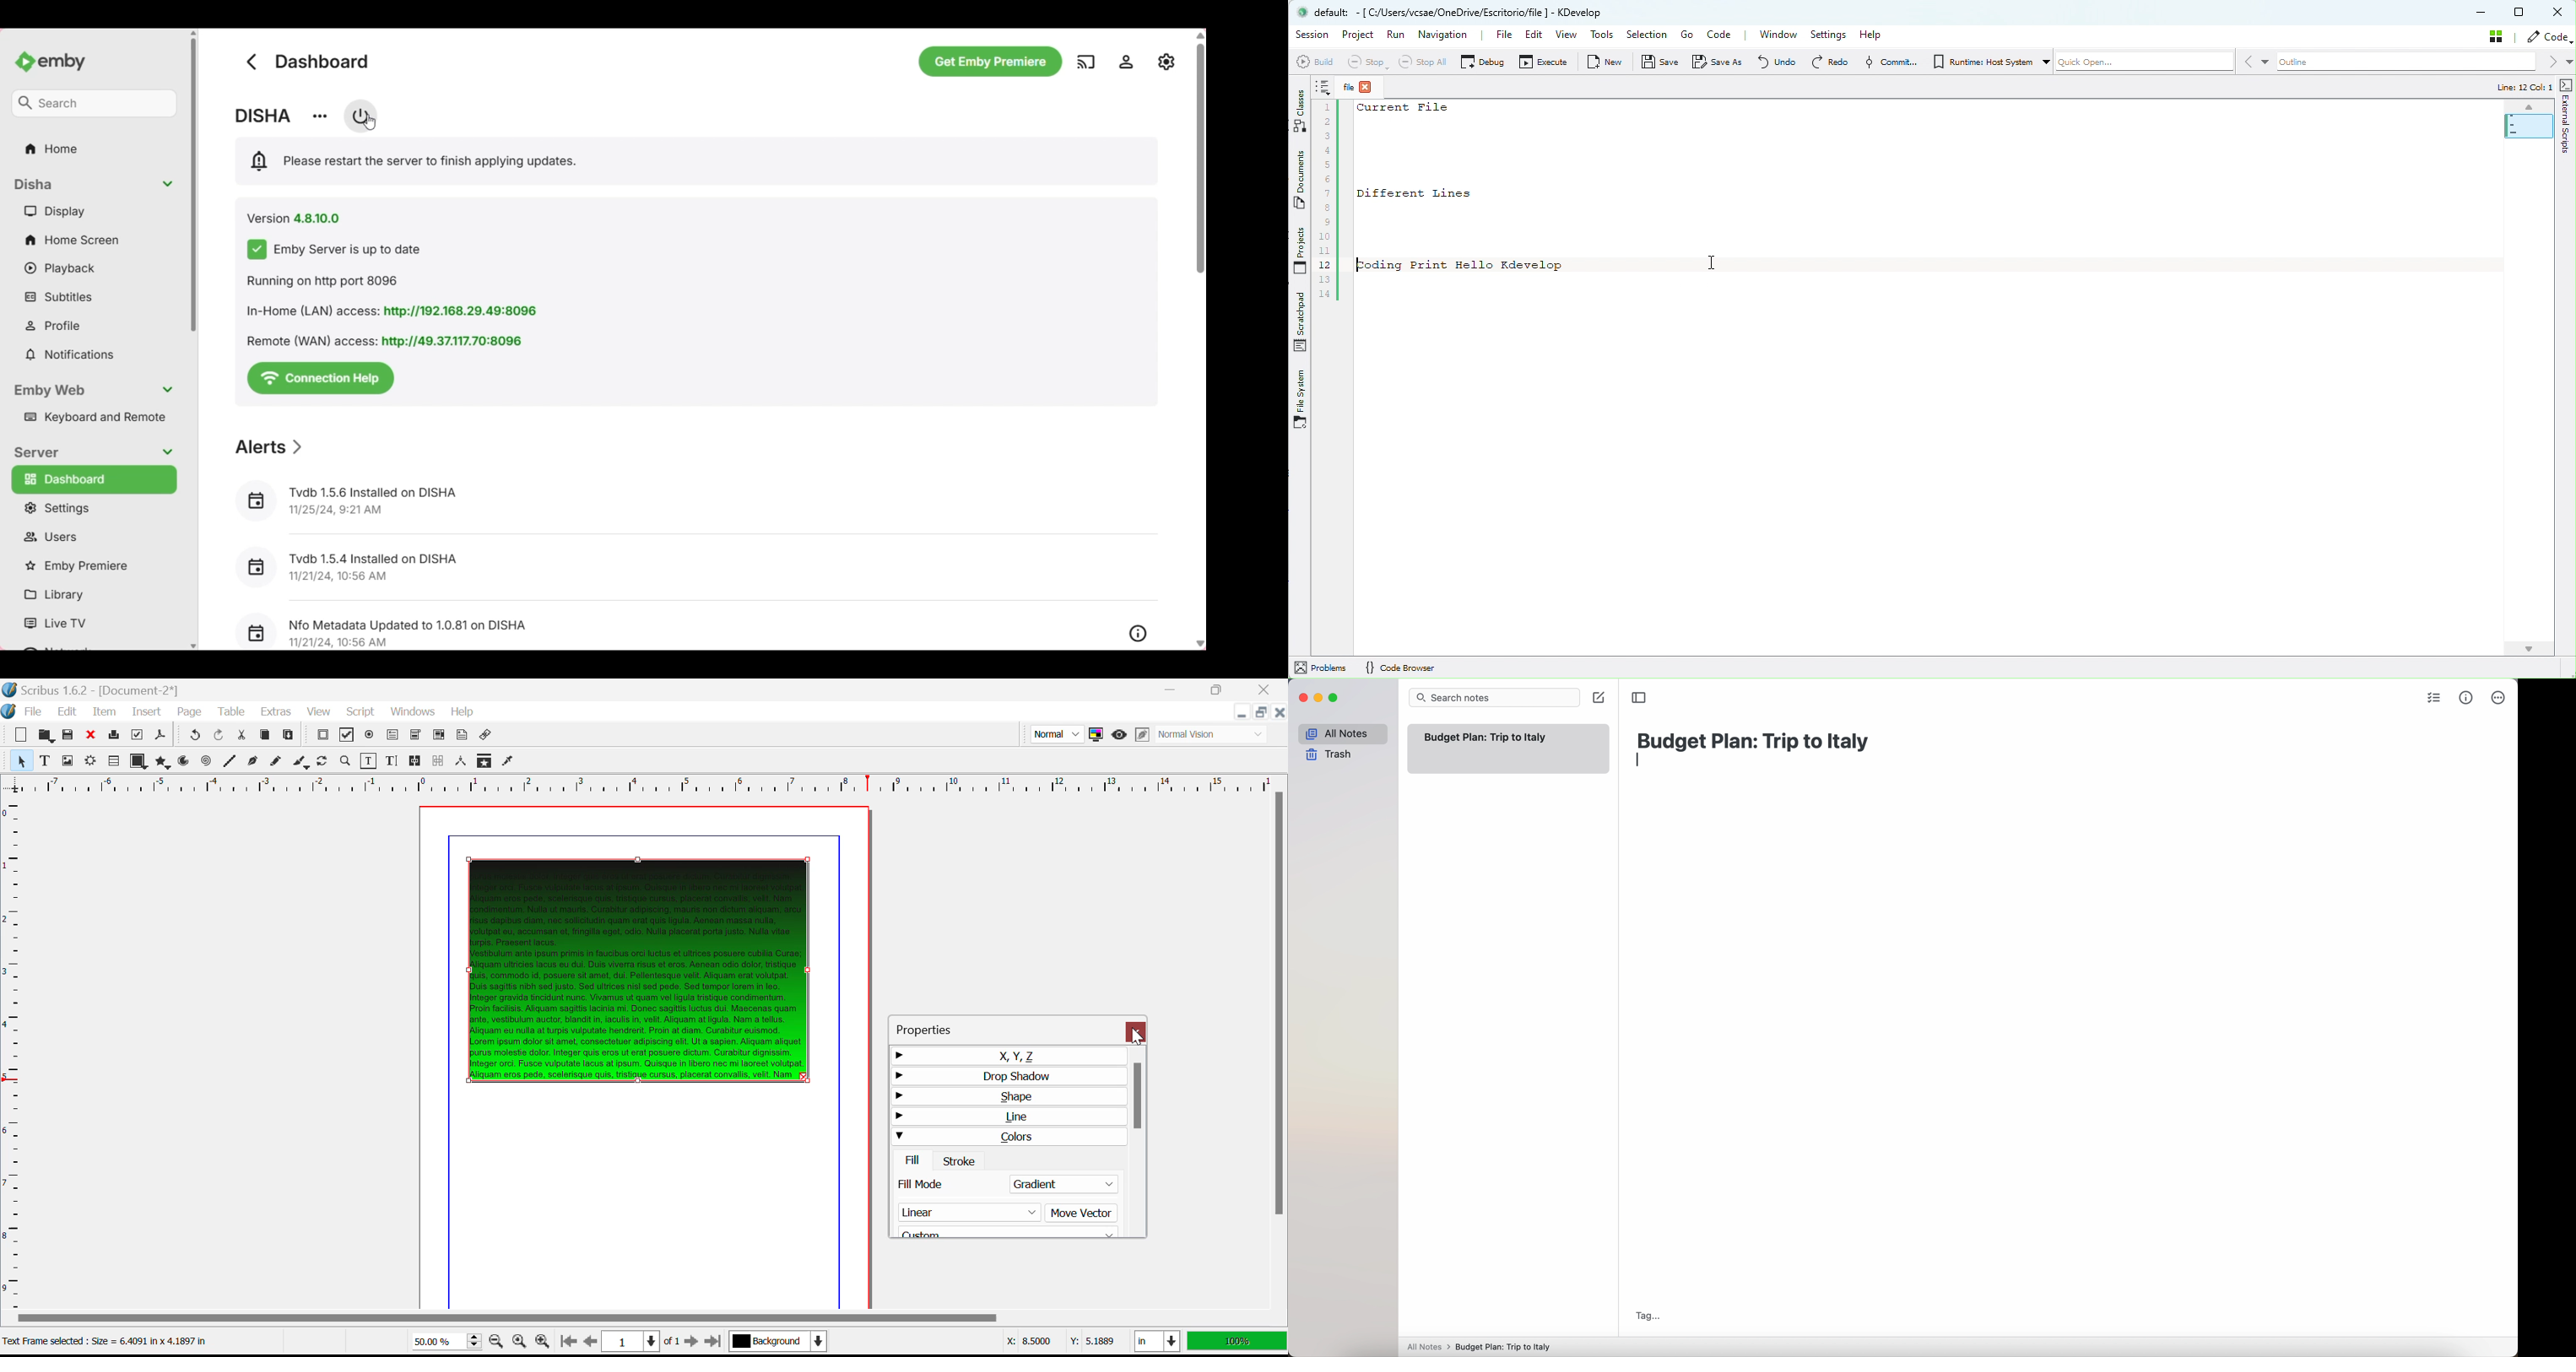 The height and width of the screenshot is (1372, 2576). I want to click on Cut, so click(243, 736).